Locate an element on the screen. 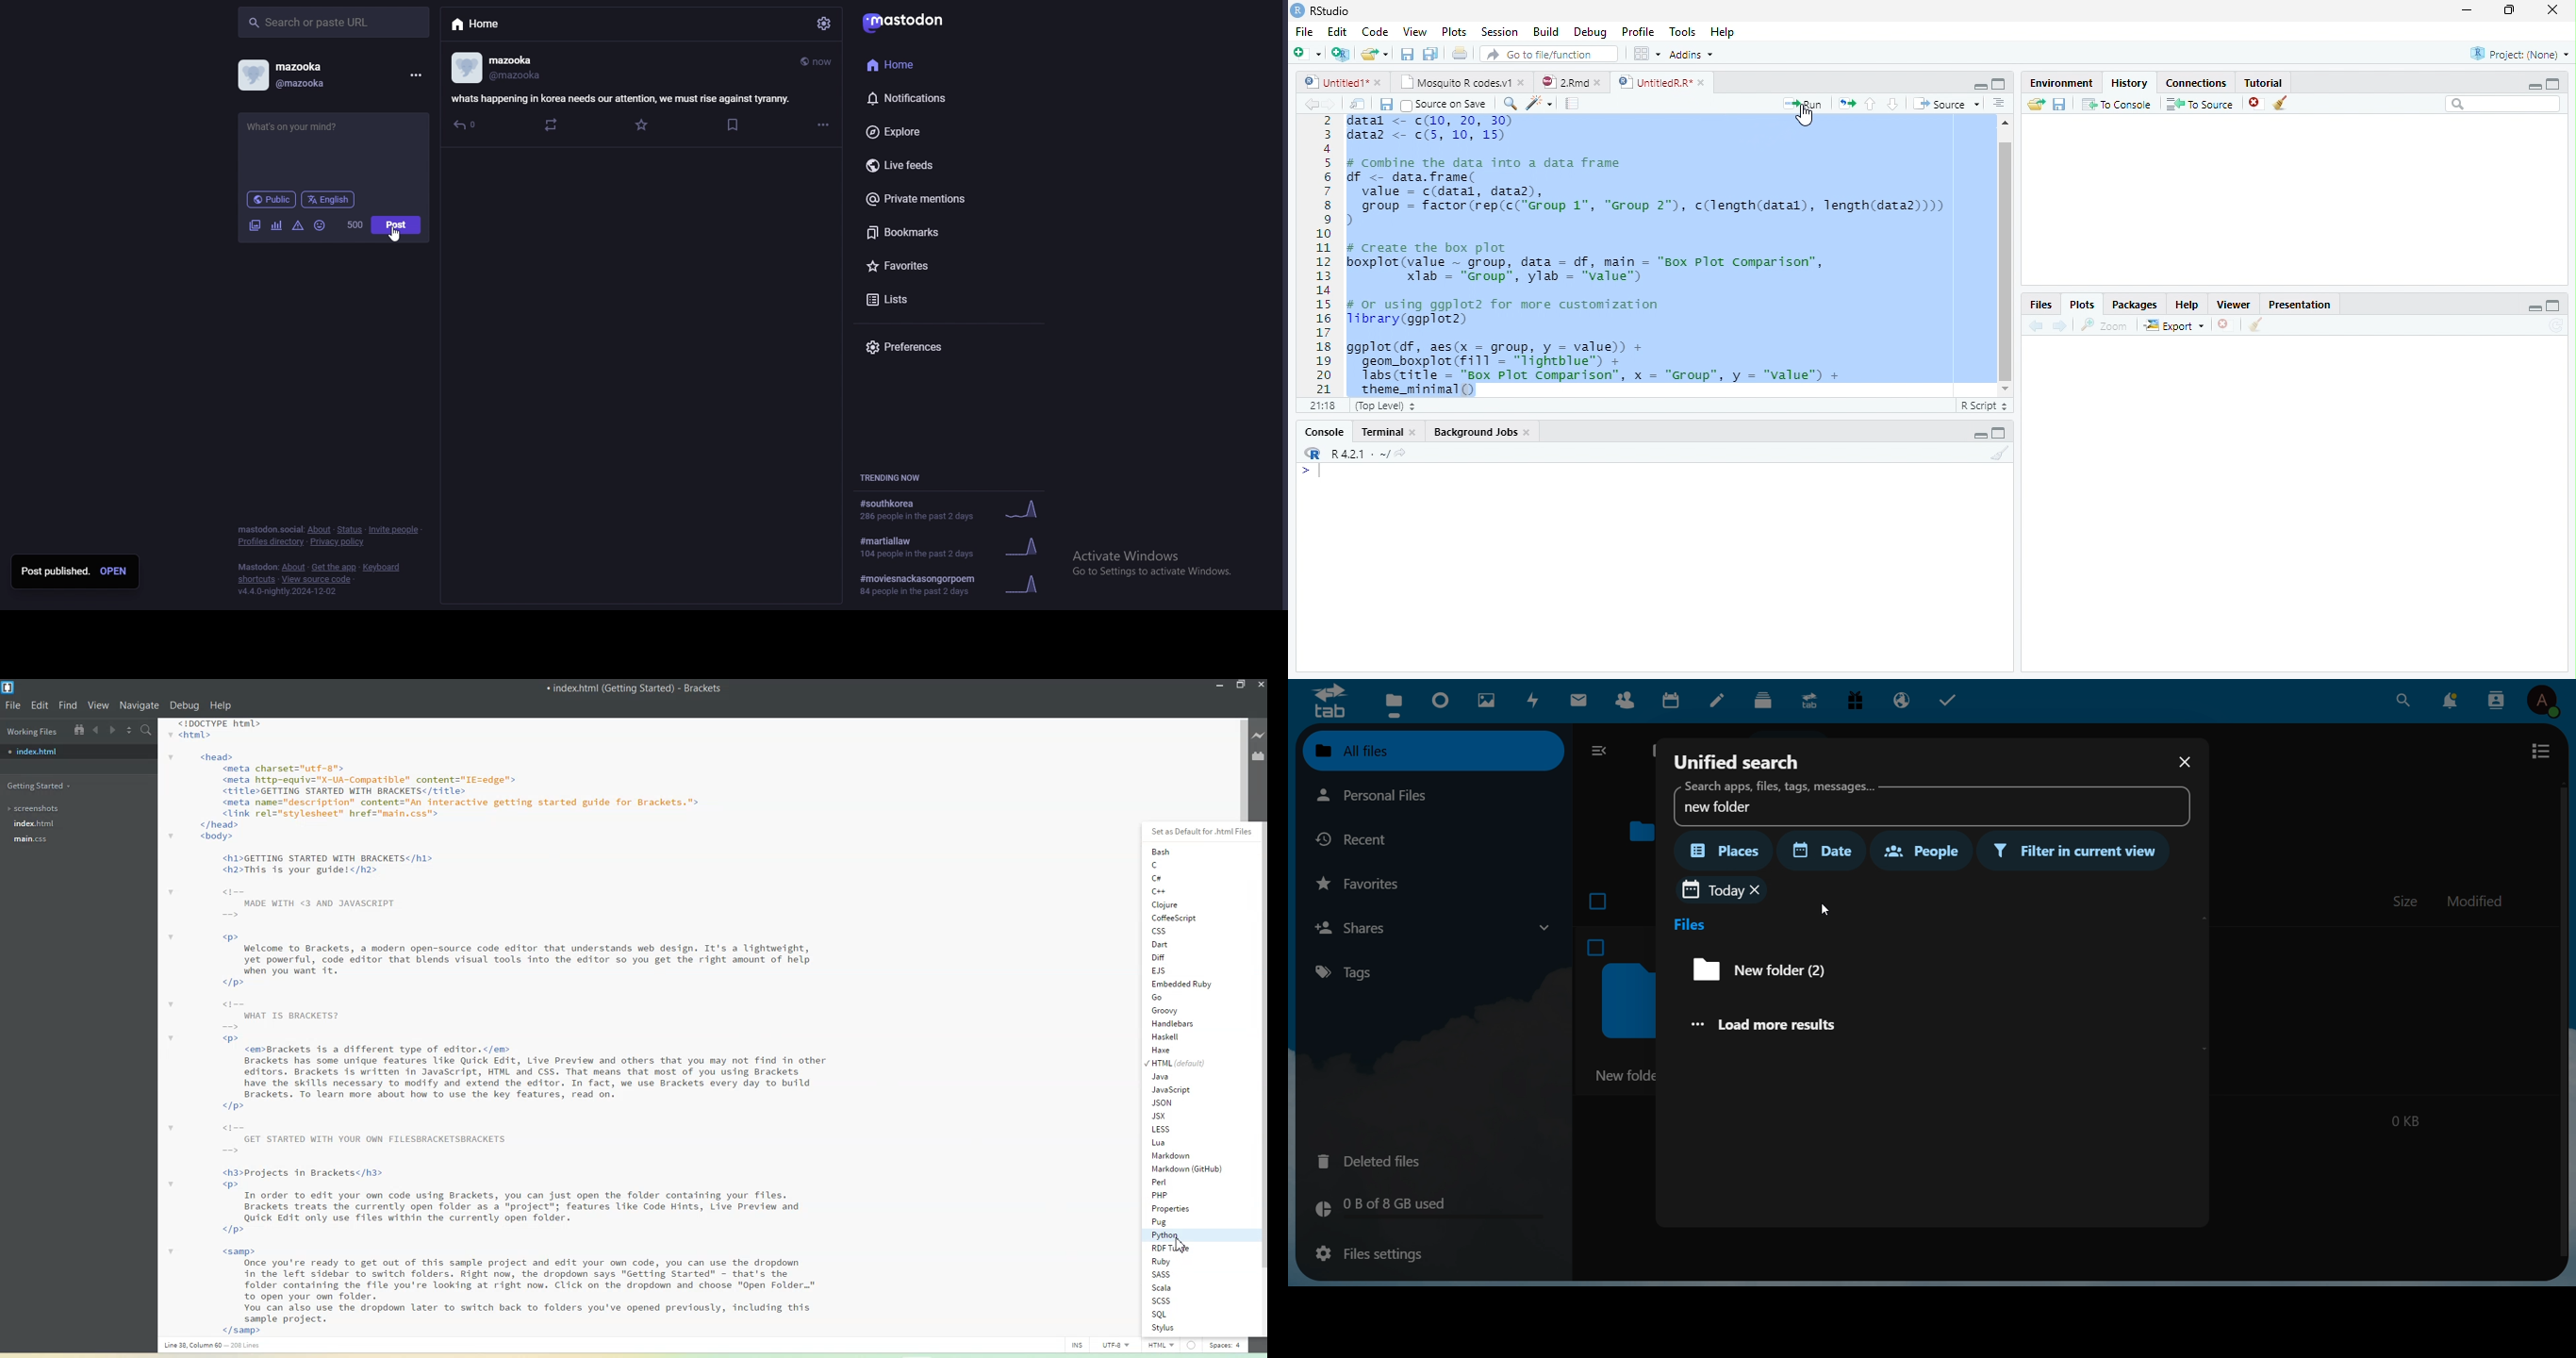 The width and height of the screenshot is (2576, 1372). Print the current file is located at coordinates (1459, 53).